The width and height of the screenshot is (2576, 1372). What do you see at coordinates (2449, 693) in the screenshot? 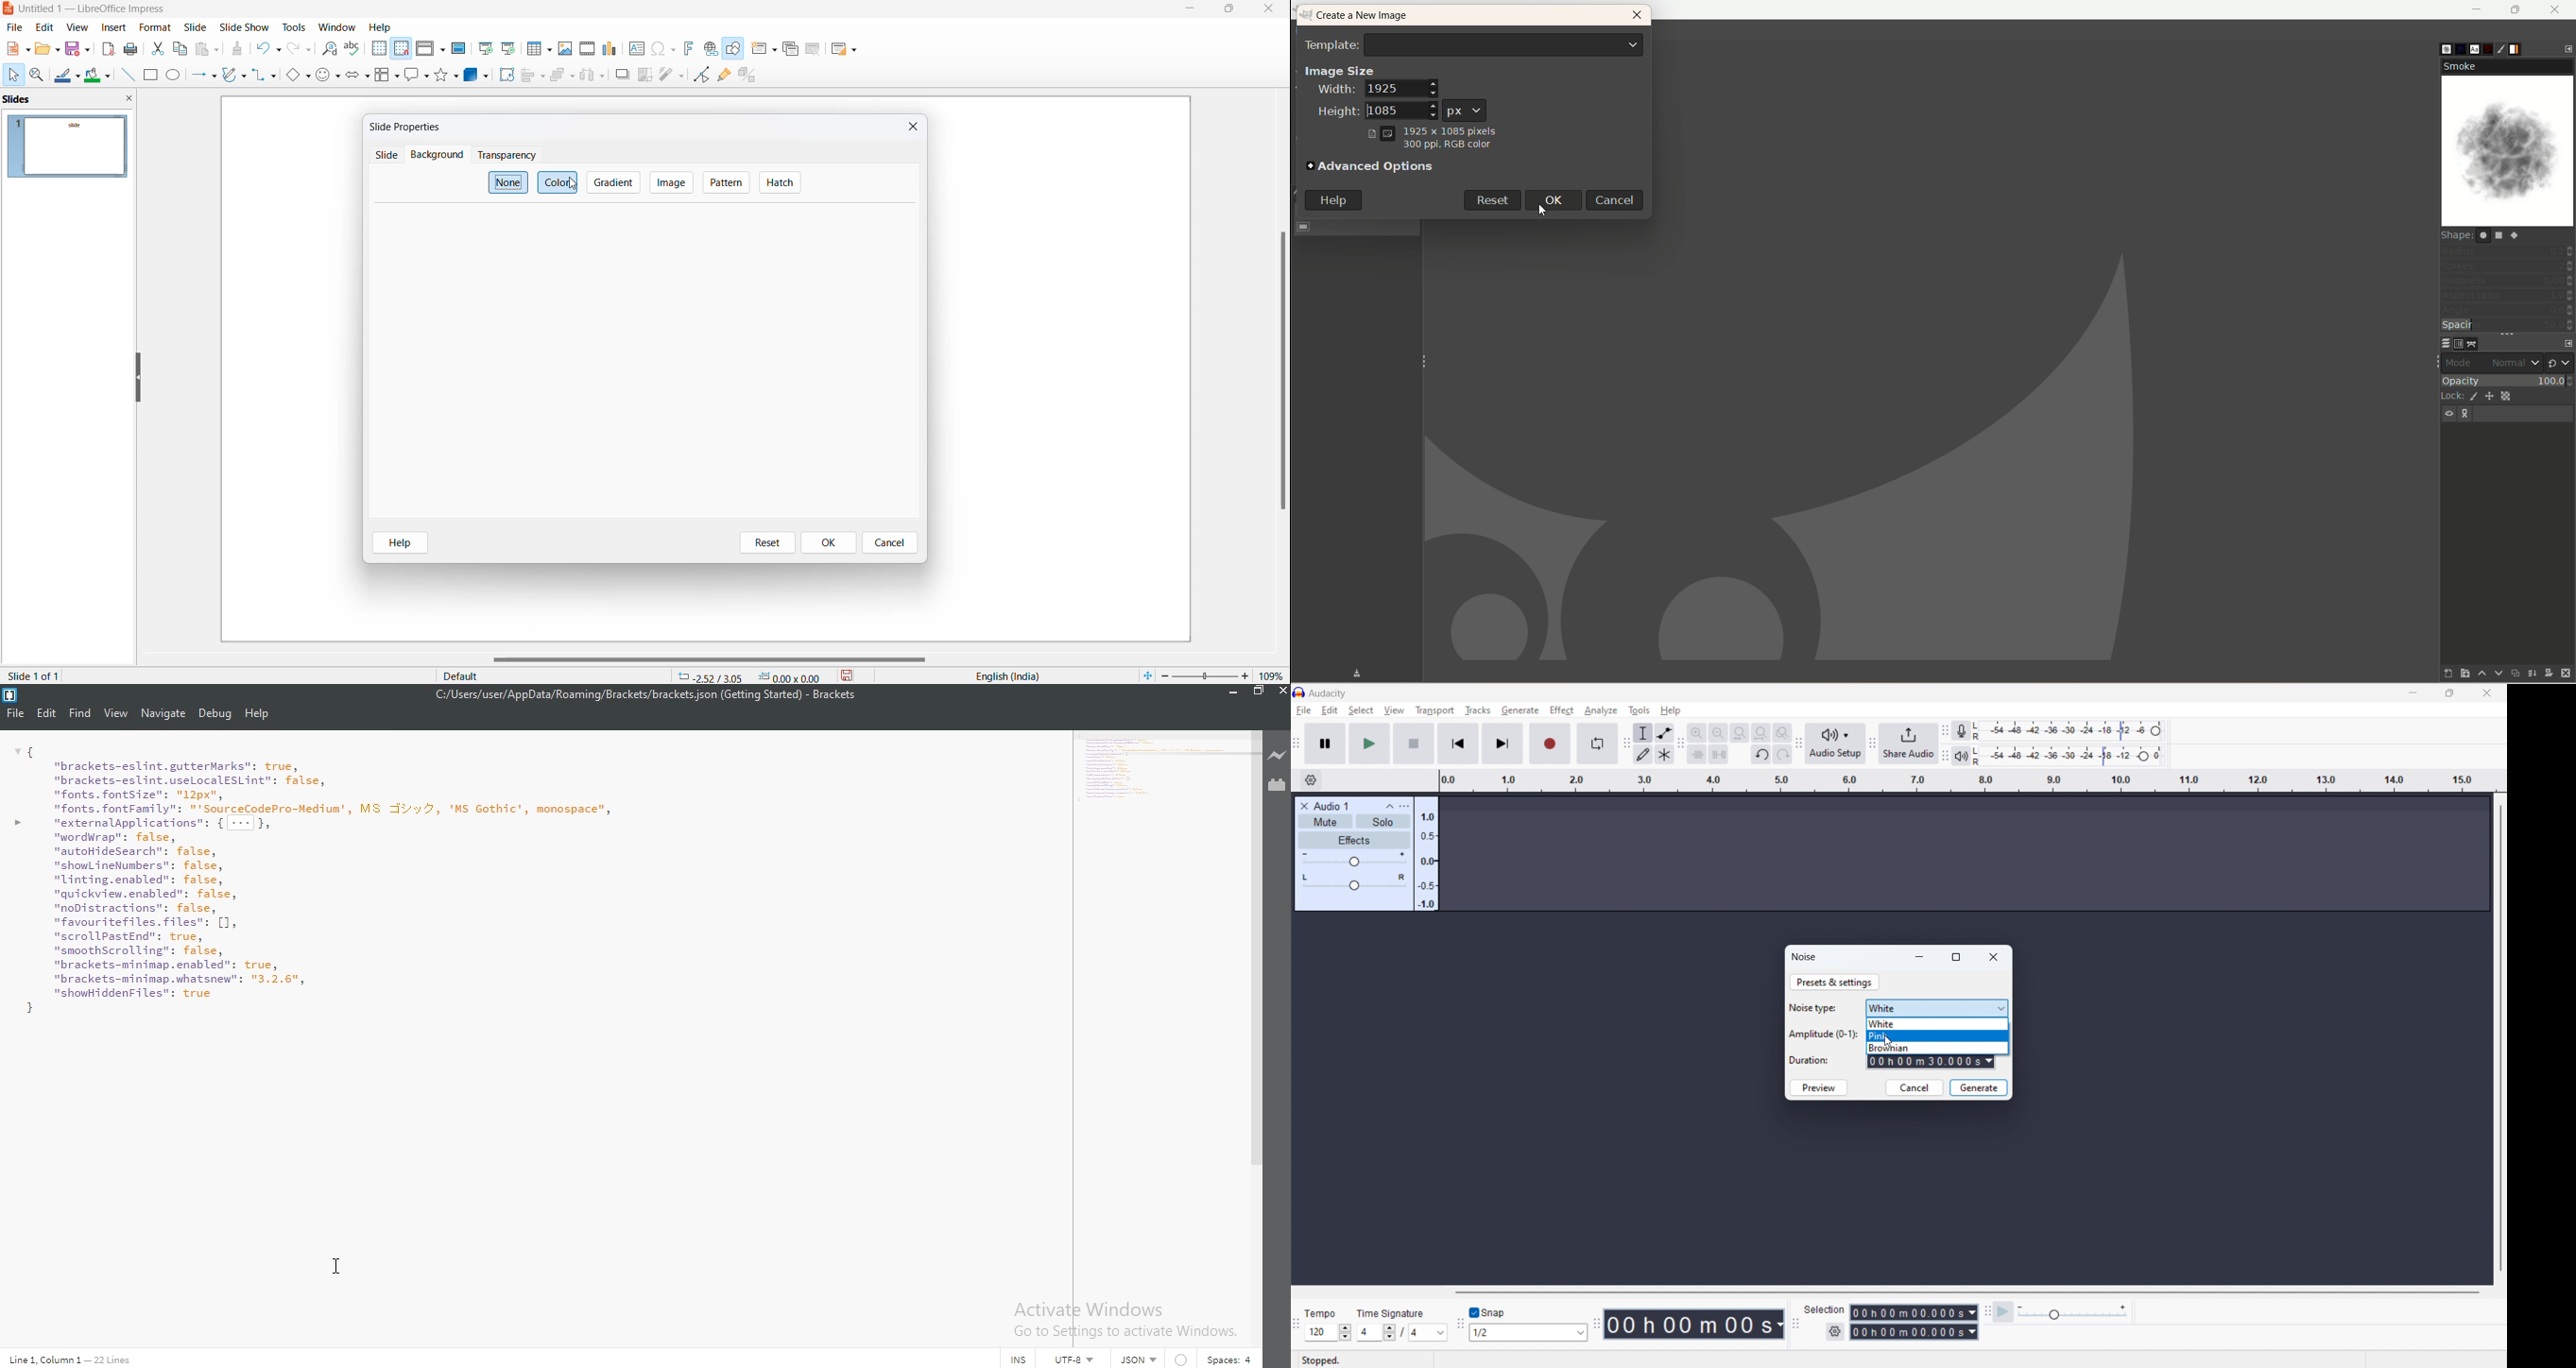
I see `maximize` at bounding box center [2449, 693].